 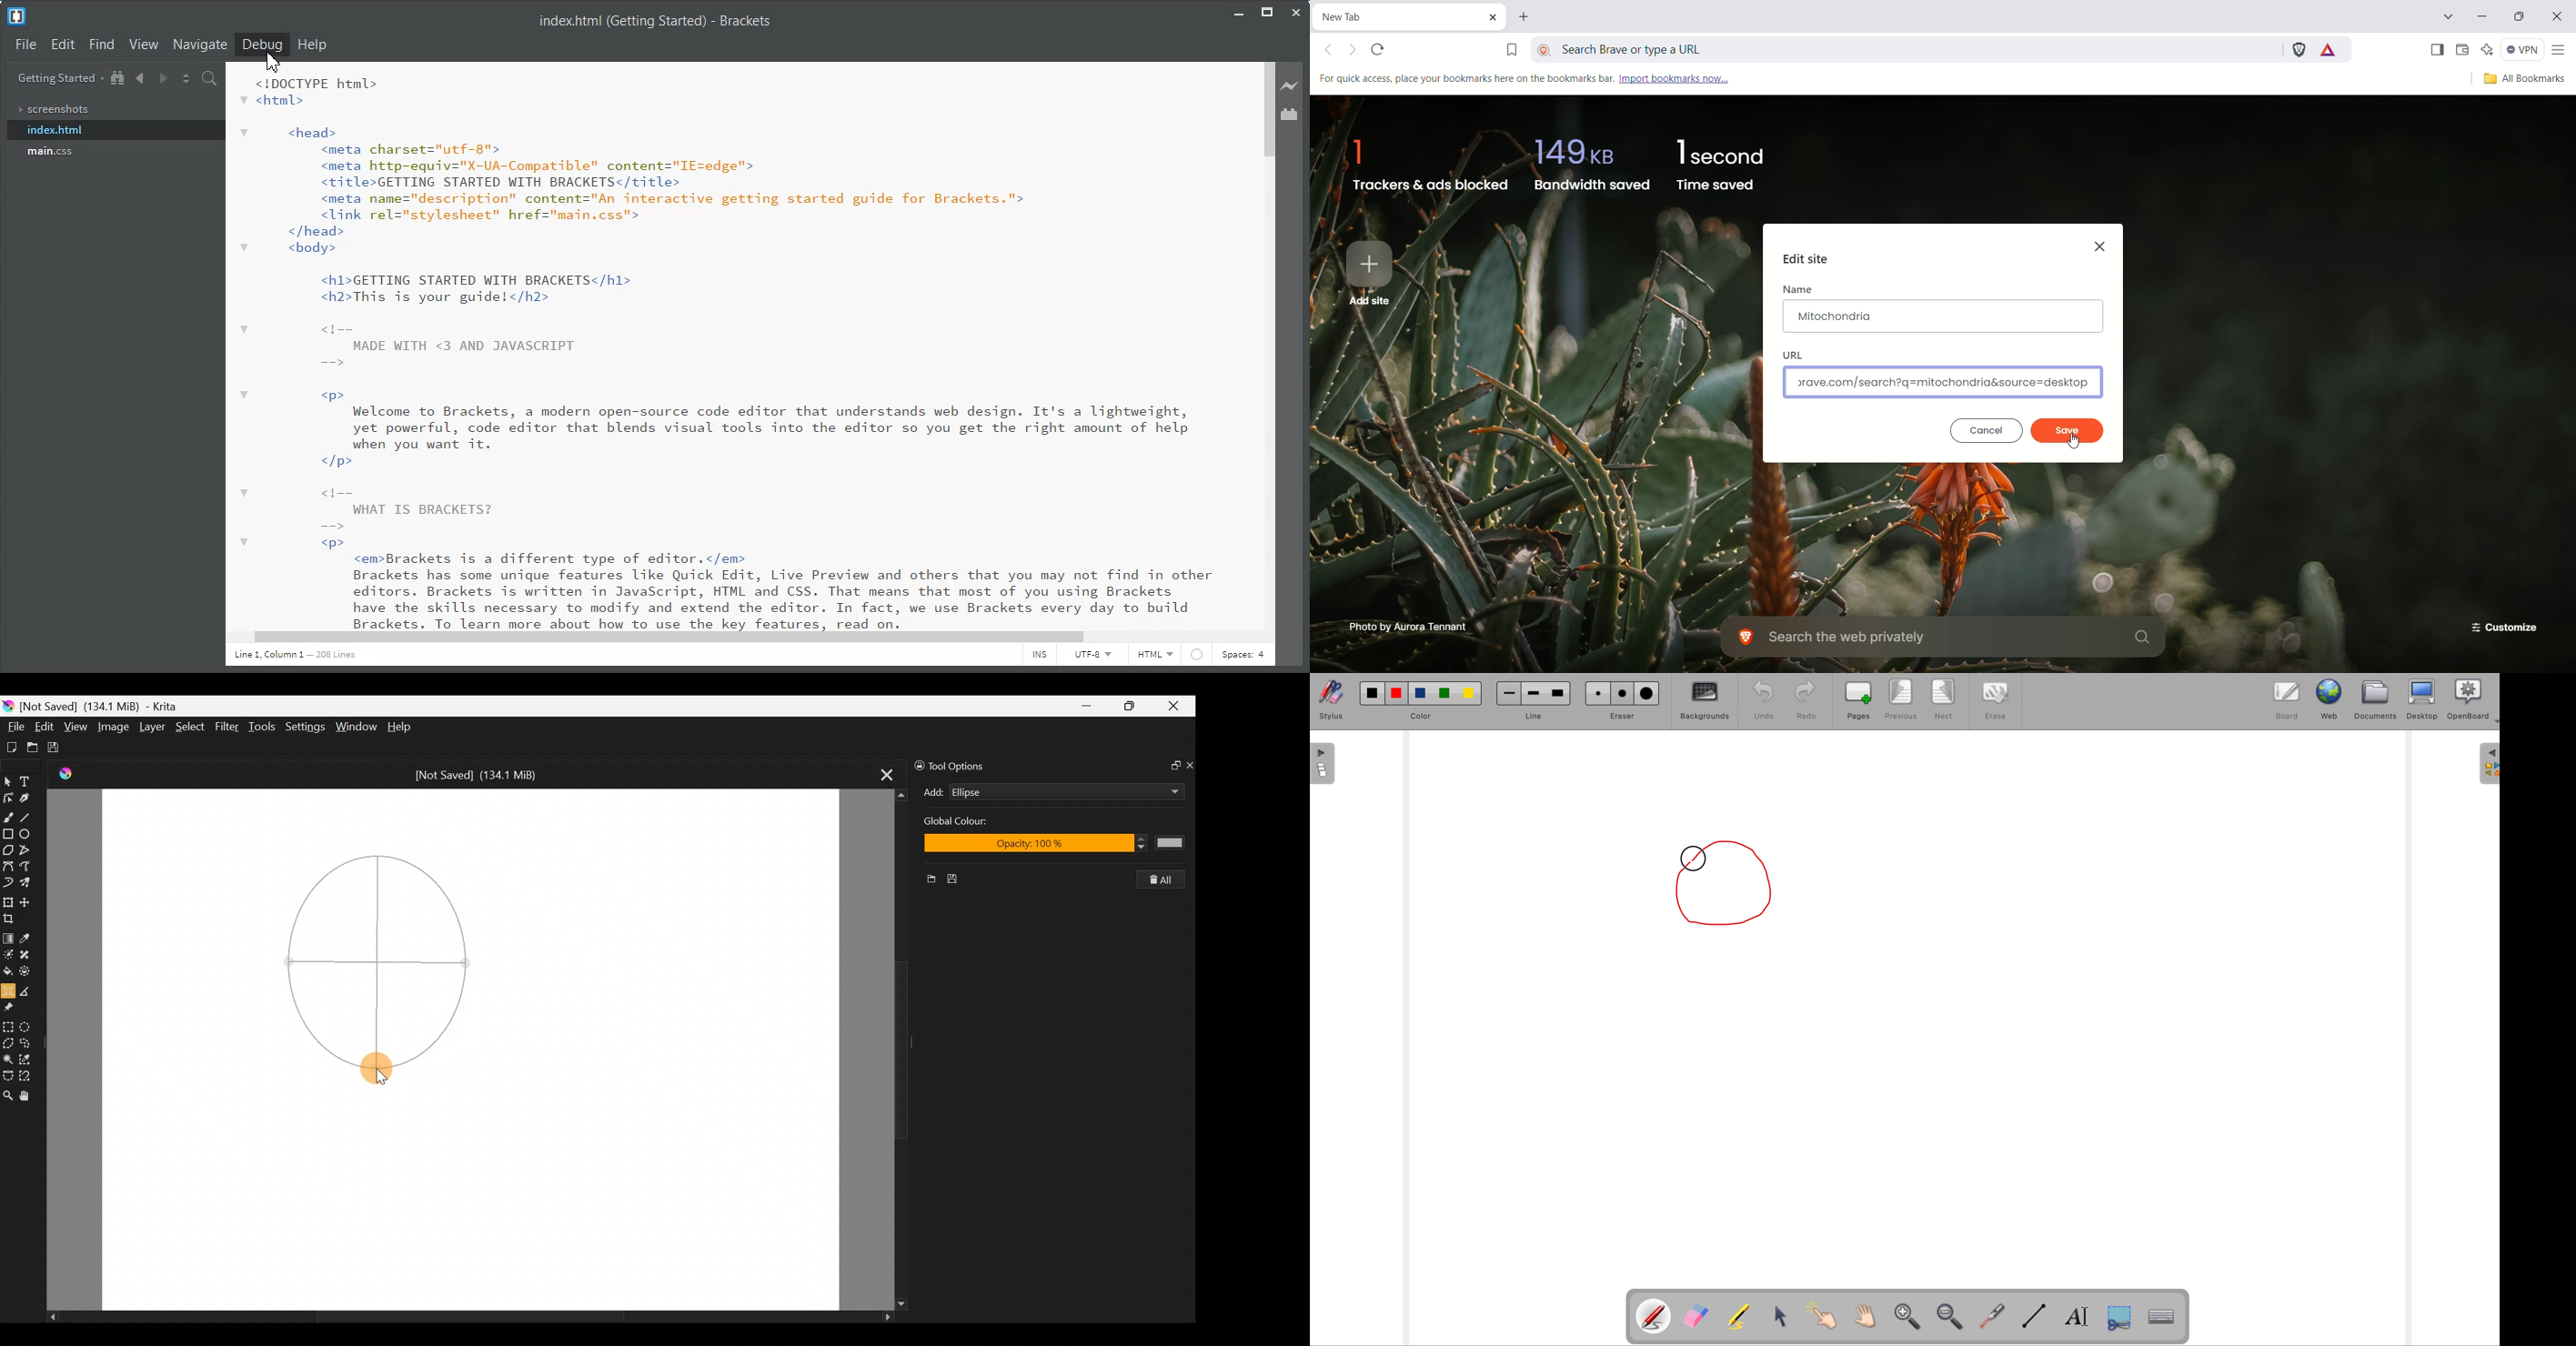 I want to click on Edit, so click(x=64, y=45).